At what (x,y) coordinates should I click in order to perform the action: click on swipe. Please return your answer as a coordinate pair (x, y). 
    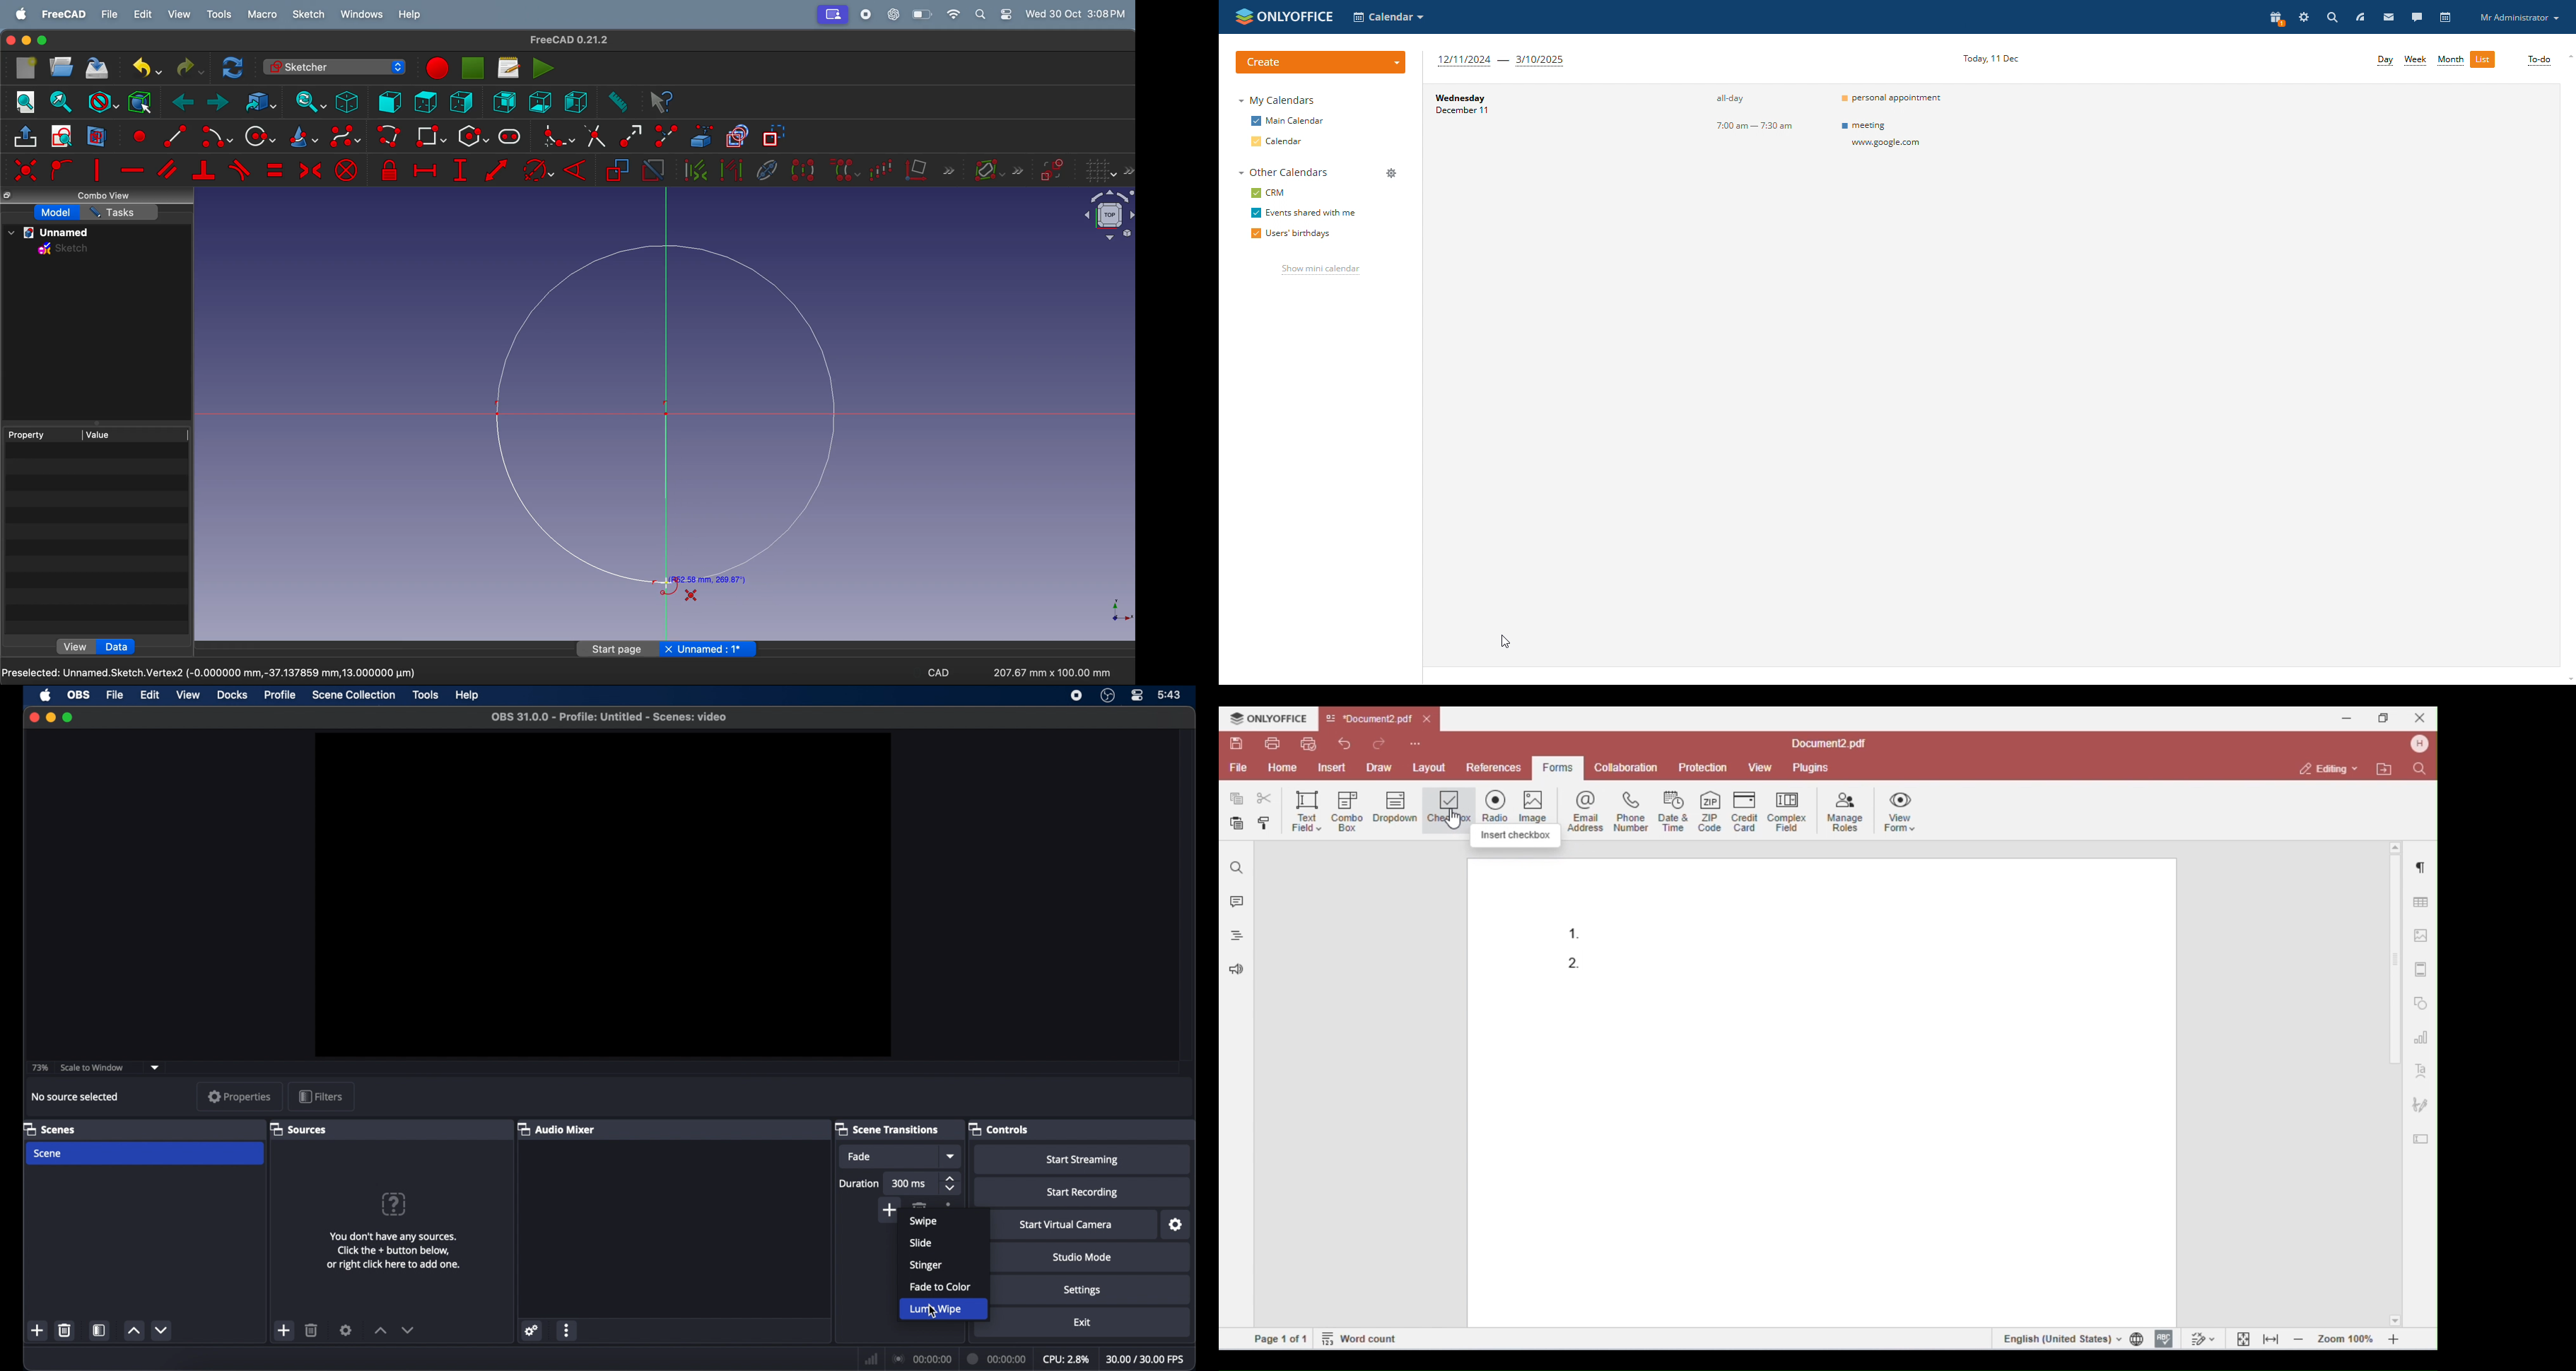
    Looking at the image, I should click on (923, 1222).